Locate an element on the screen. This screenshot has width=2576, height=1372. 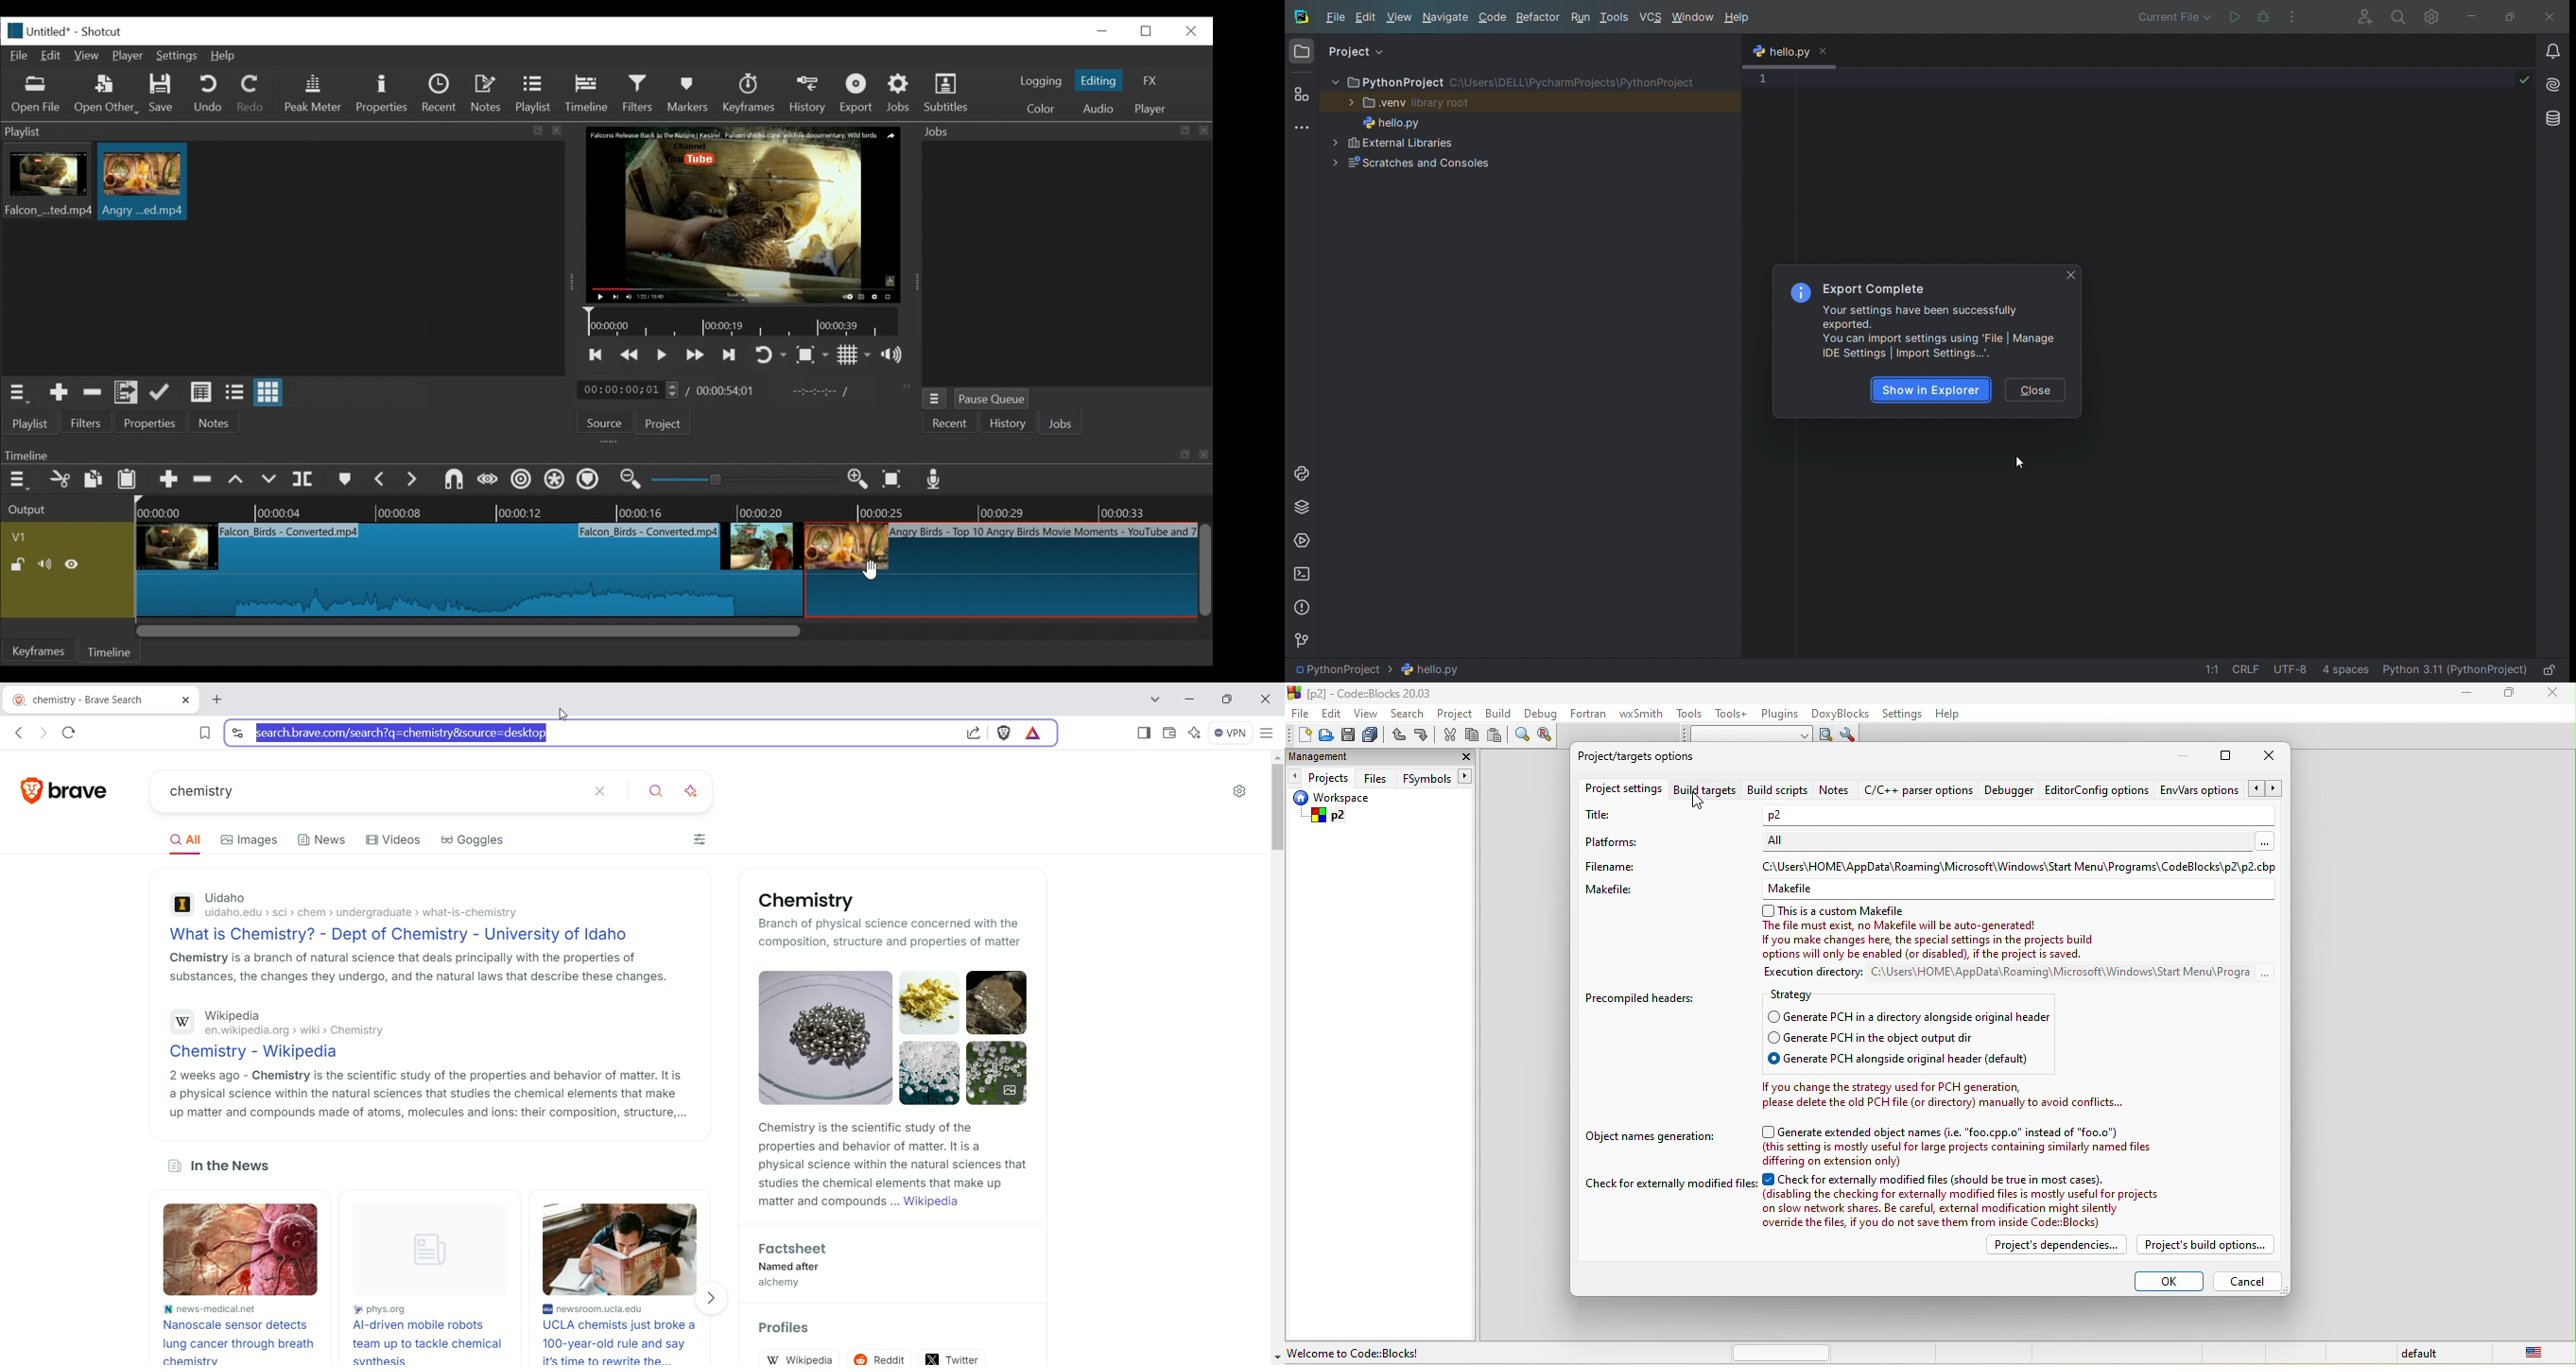
current tab is located at coordinates (221, 700).